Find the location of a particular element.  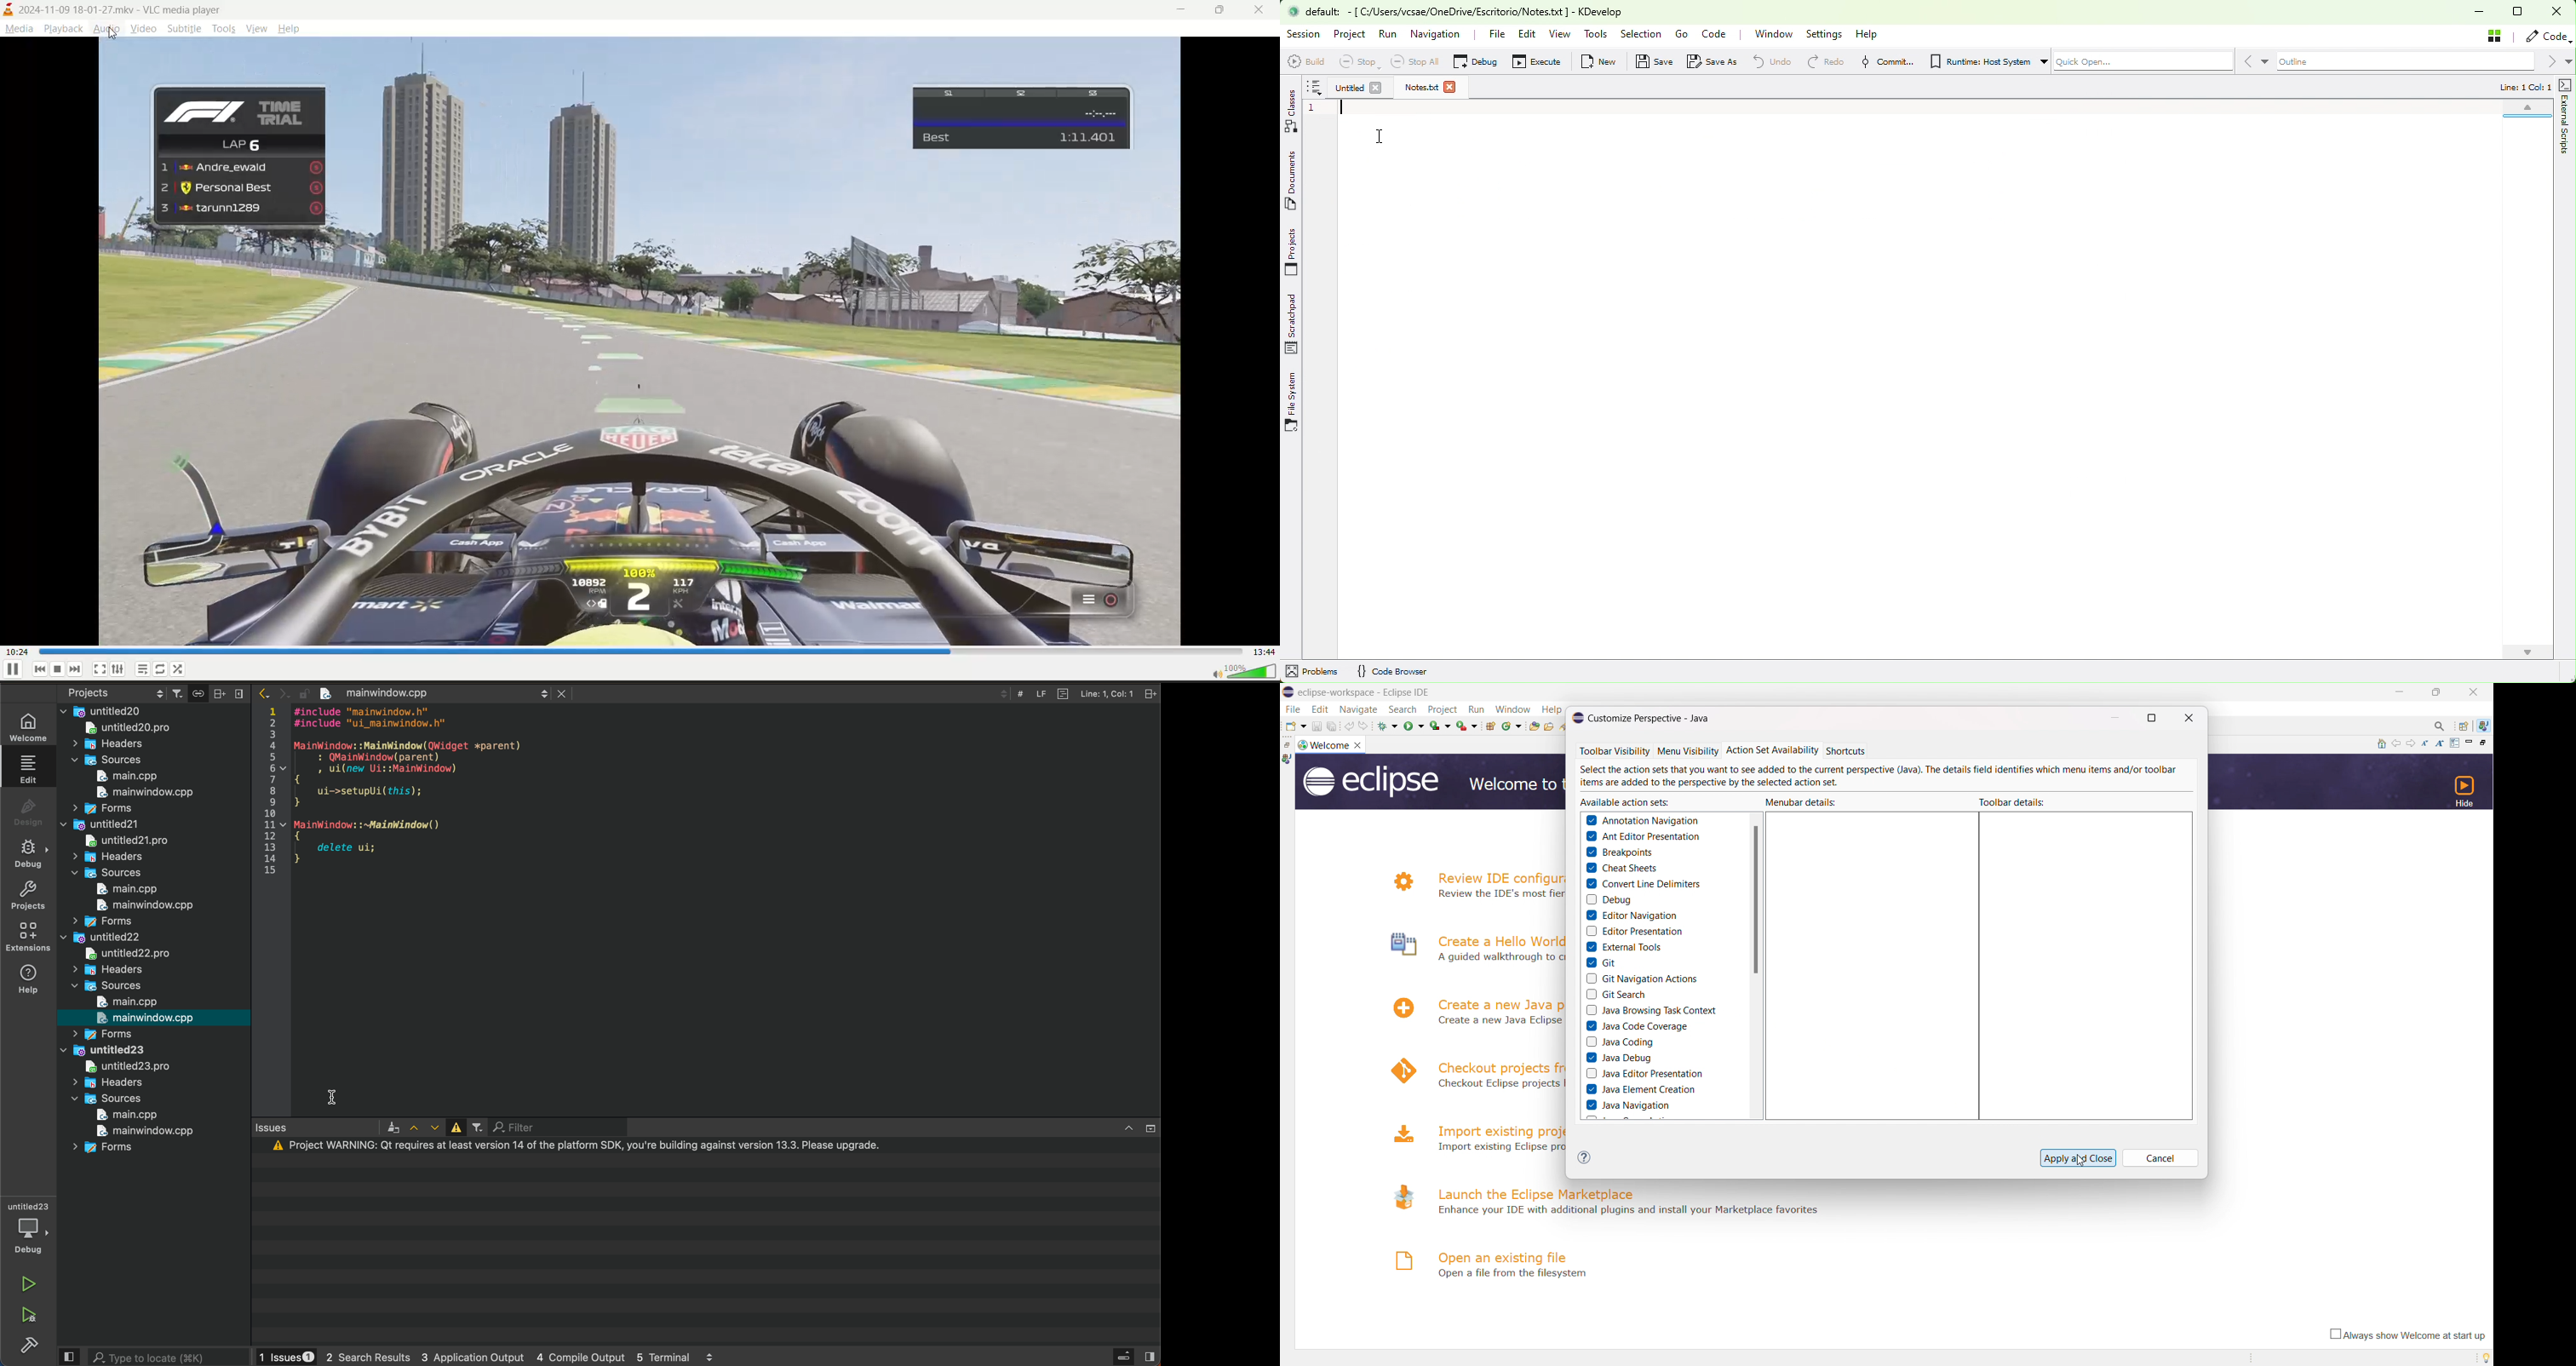

up down arrow is located at coordinates (1002, 694).